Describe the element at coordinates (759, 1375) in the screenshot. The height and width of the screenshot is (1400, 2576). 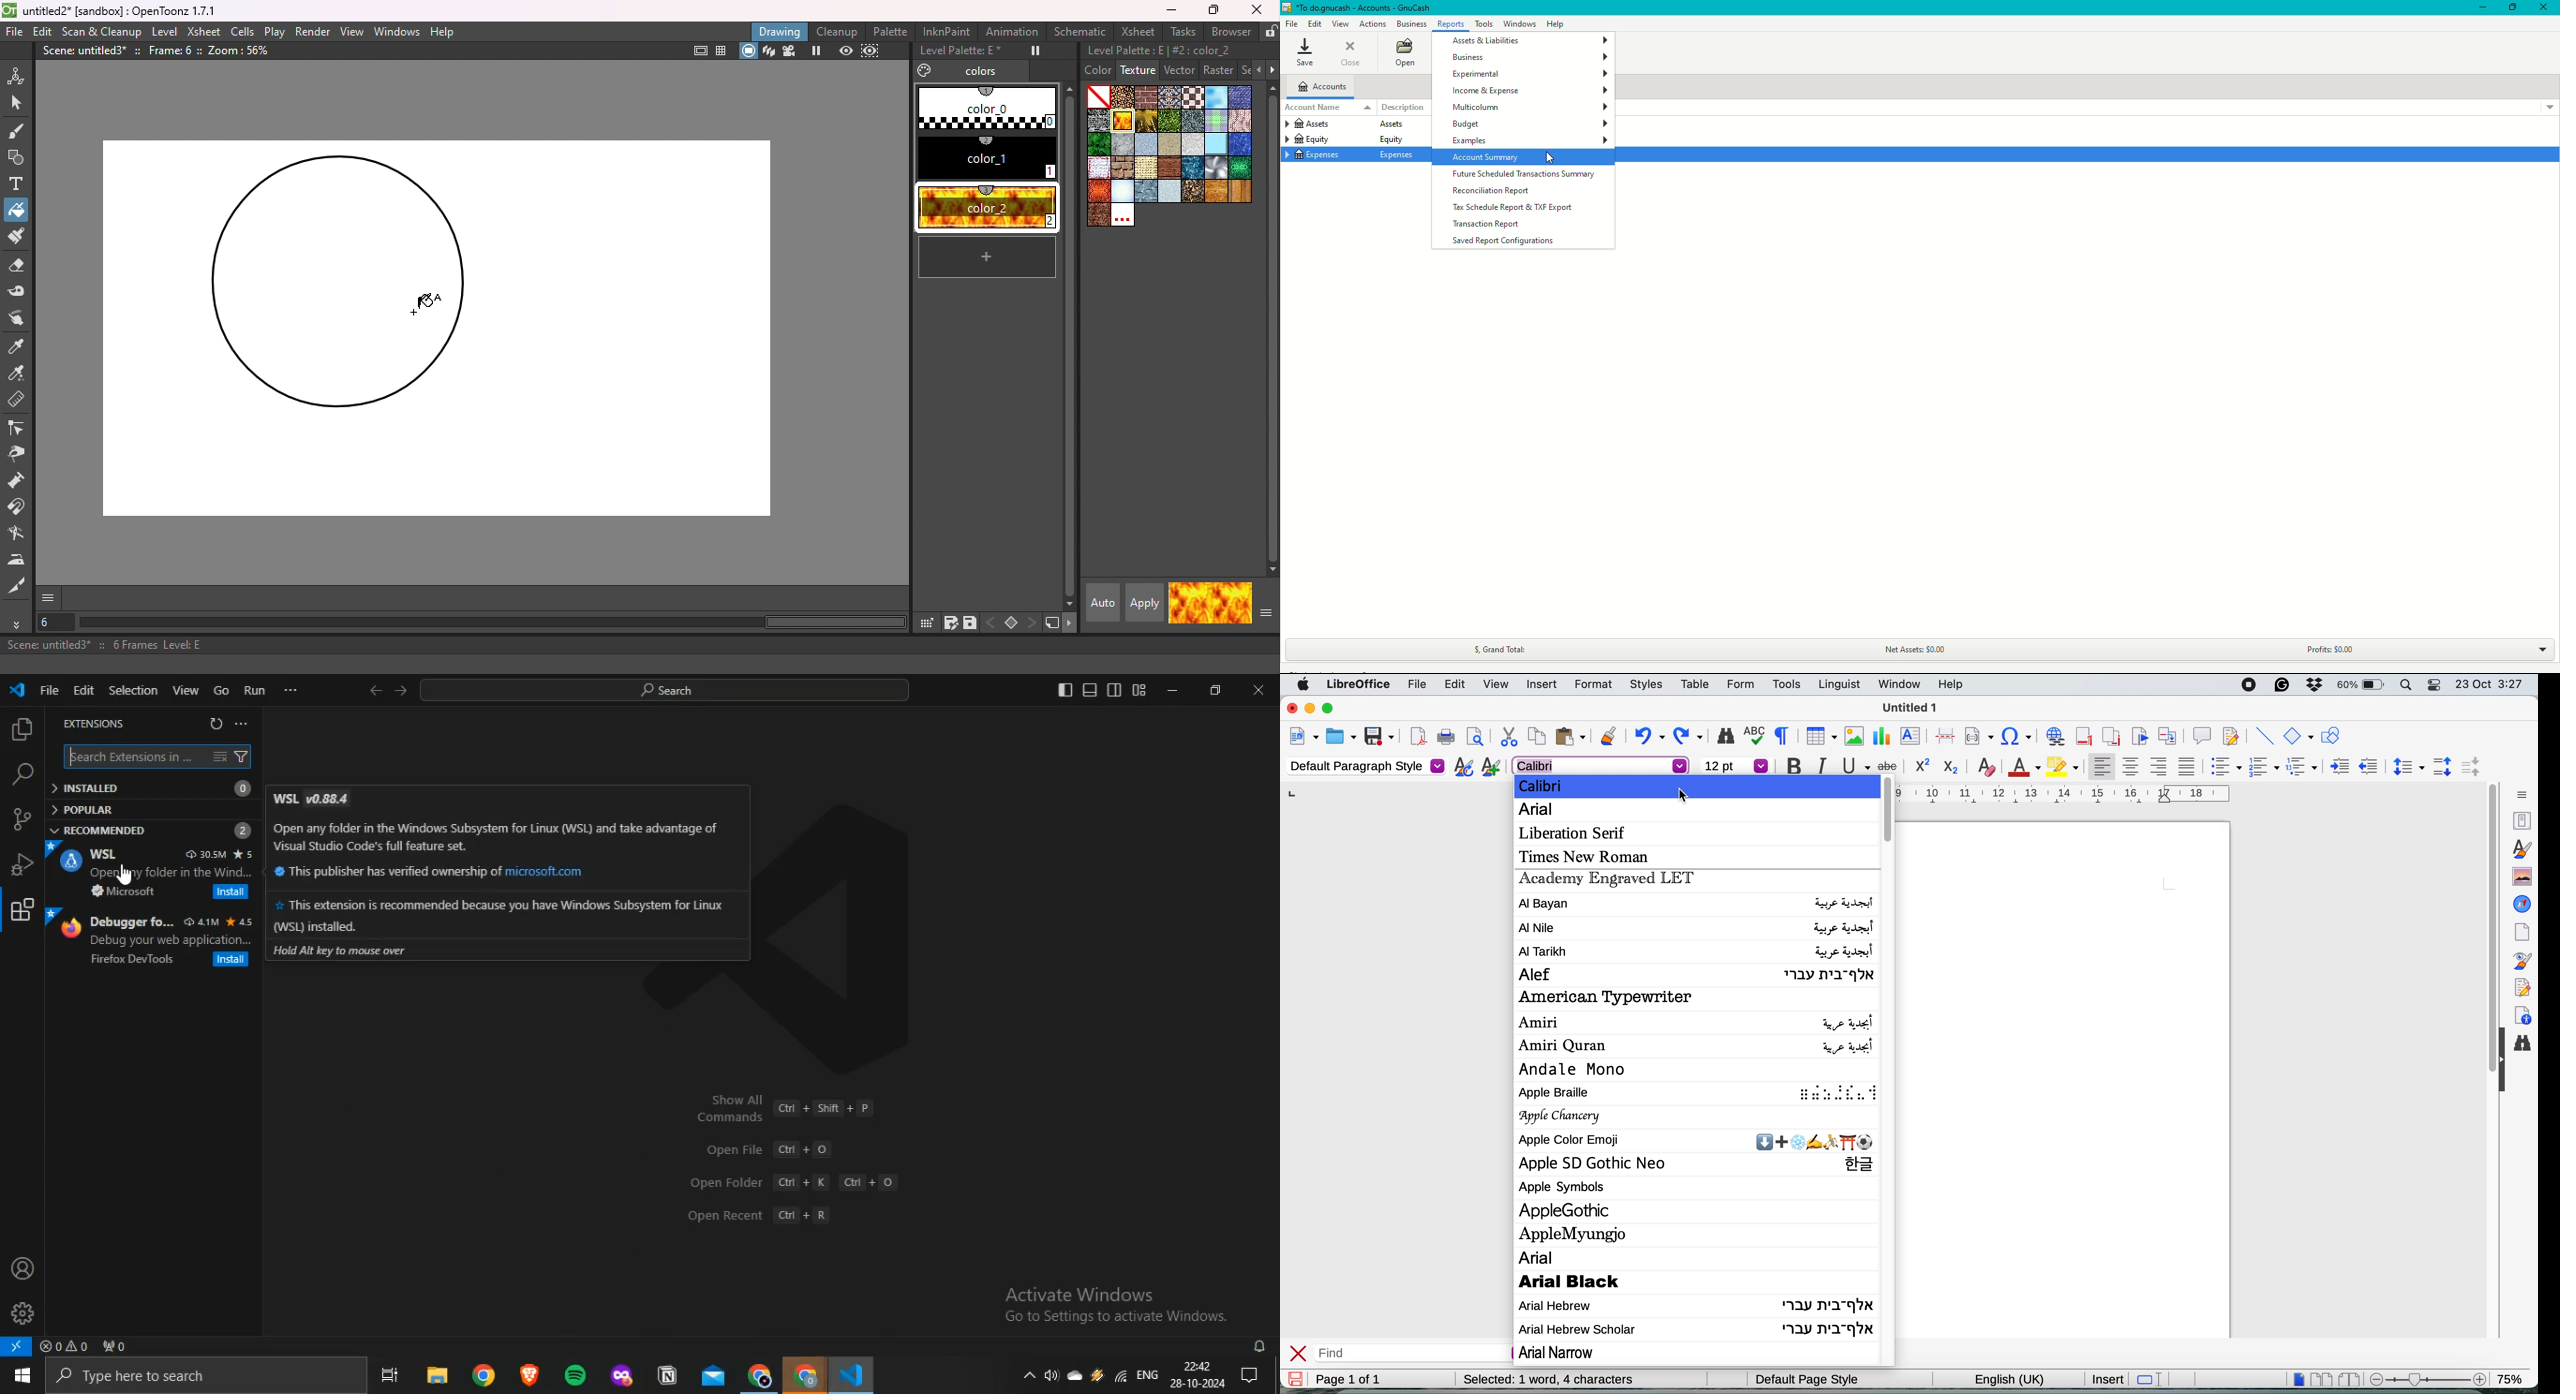
I see `Google Chrome` at that location.